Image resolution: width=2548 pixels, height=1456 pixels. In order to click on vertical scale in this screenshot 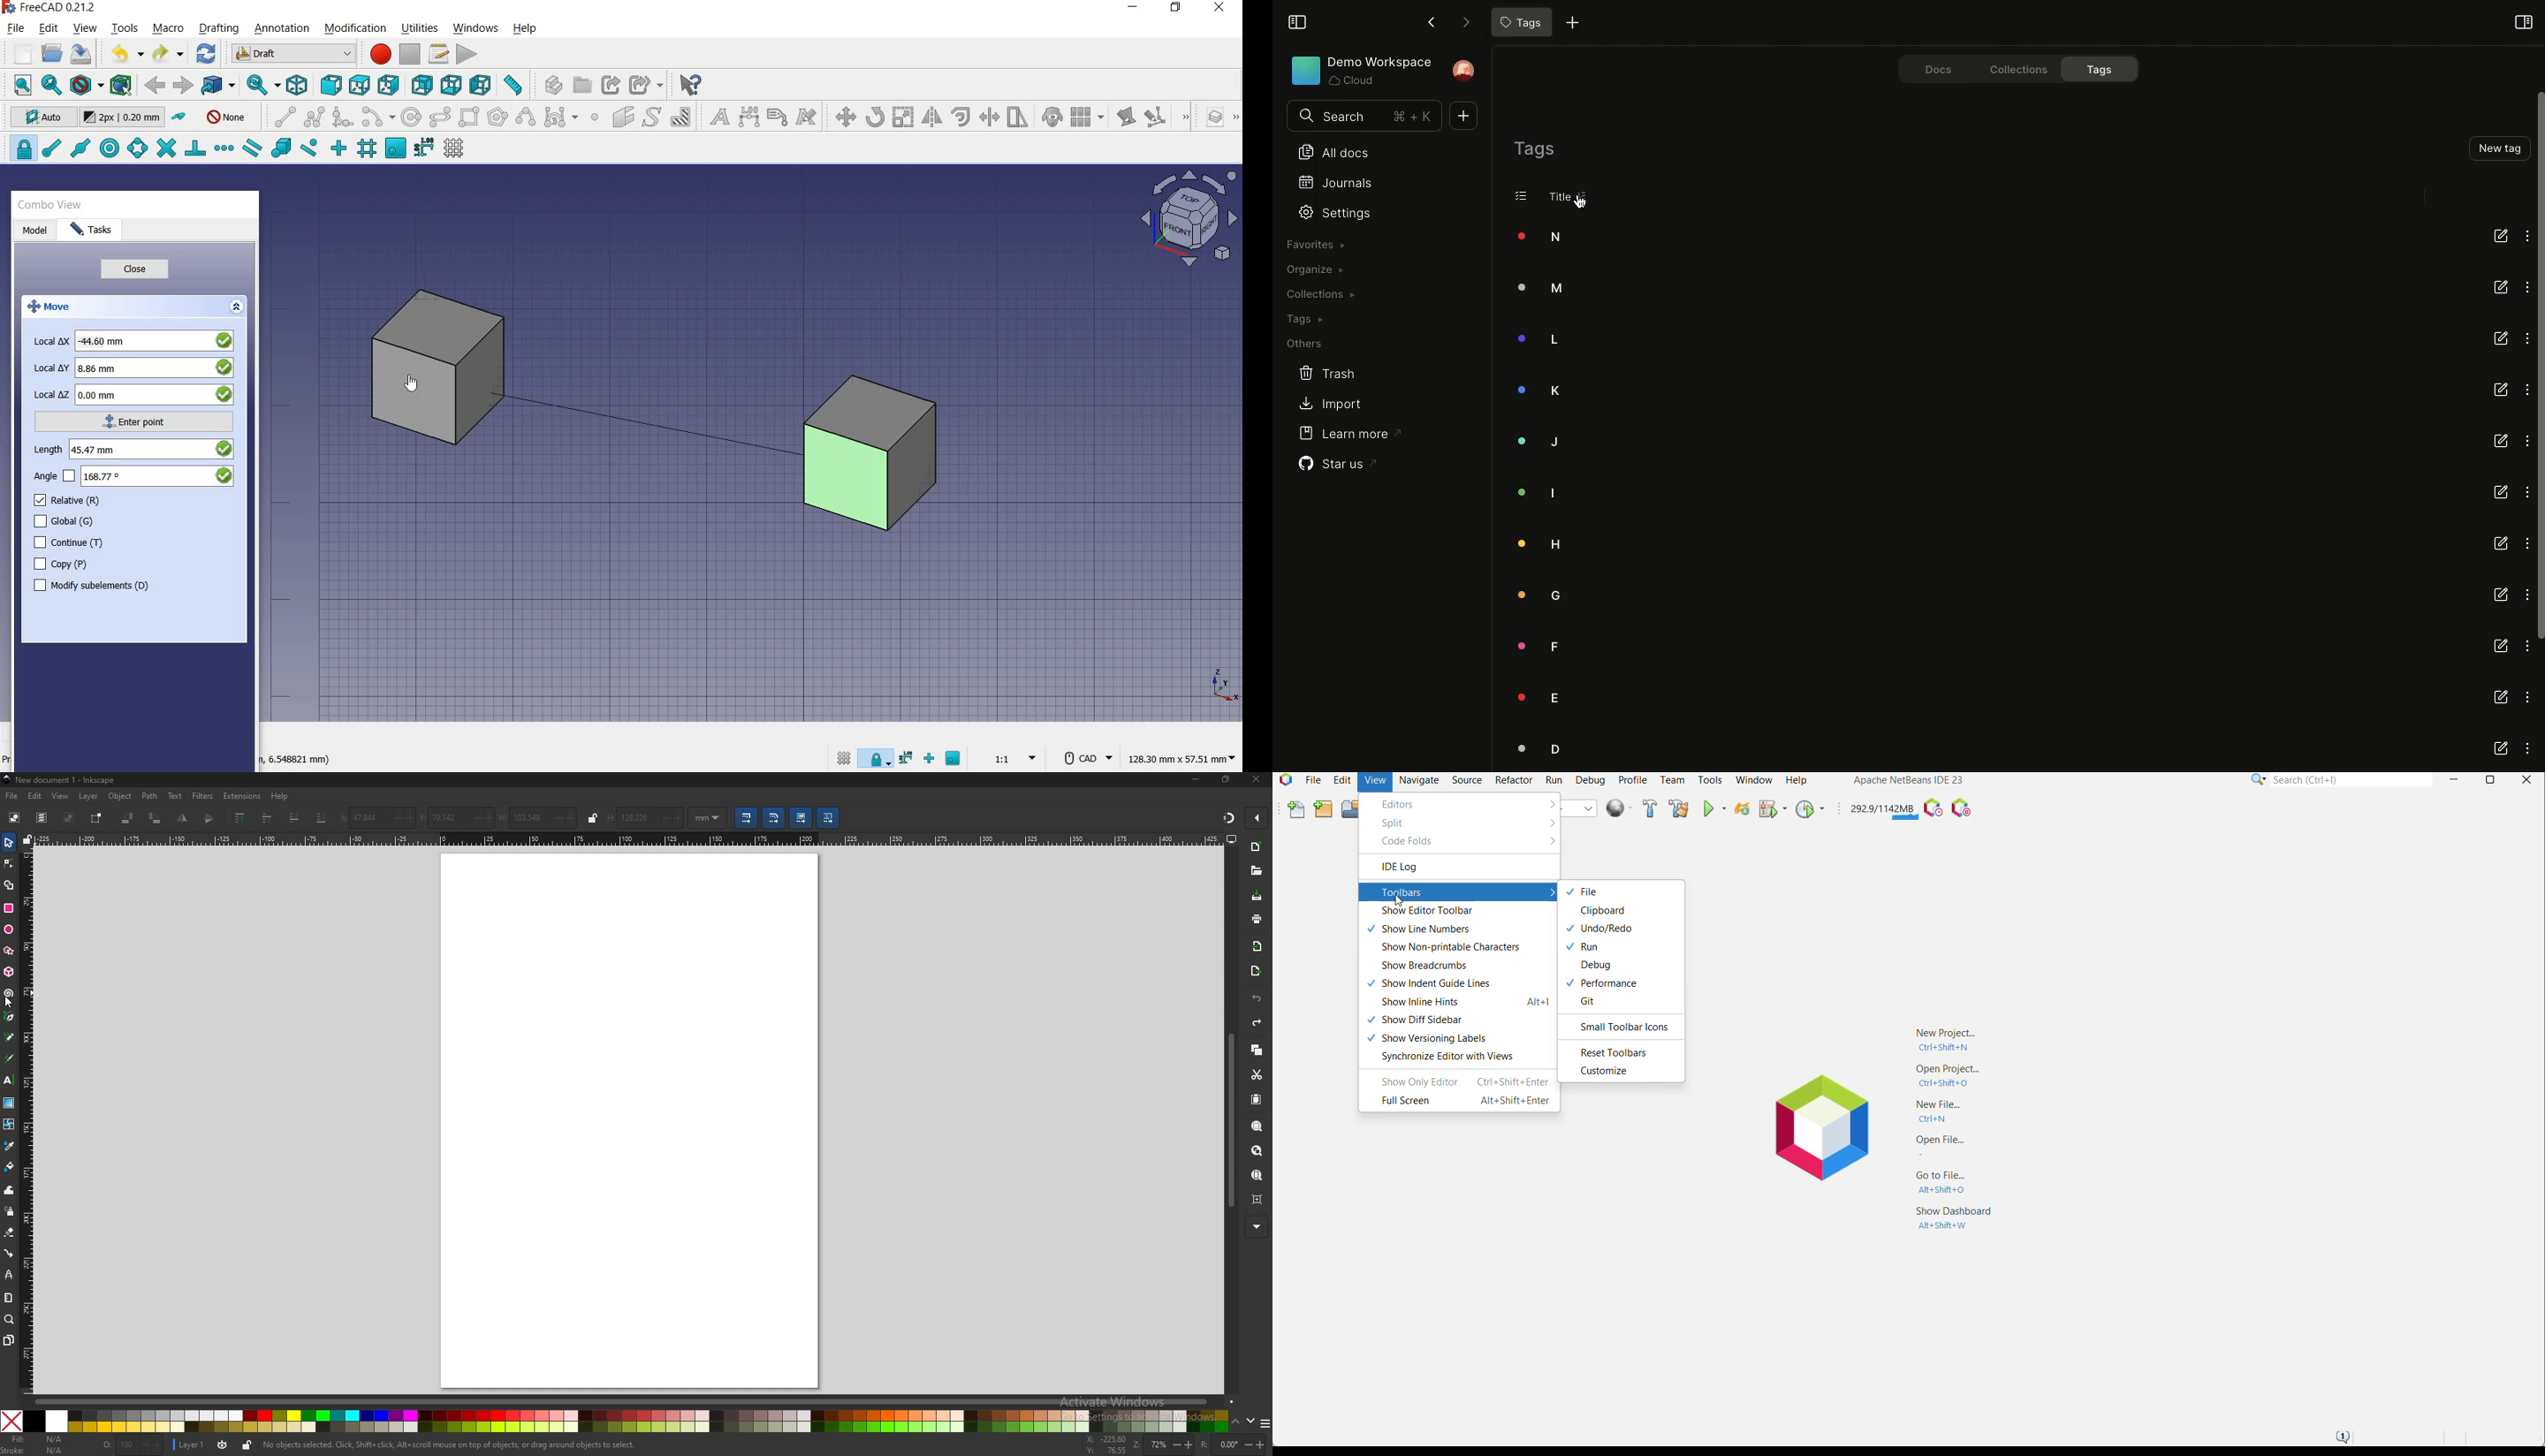, I will do `click(27, 1121)`.